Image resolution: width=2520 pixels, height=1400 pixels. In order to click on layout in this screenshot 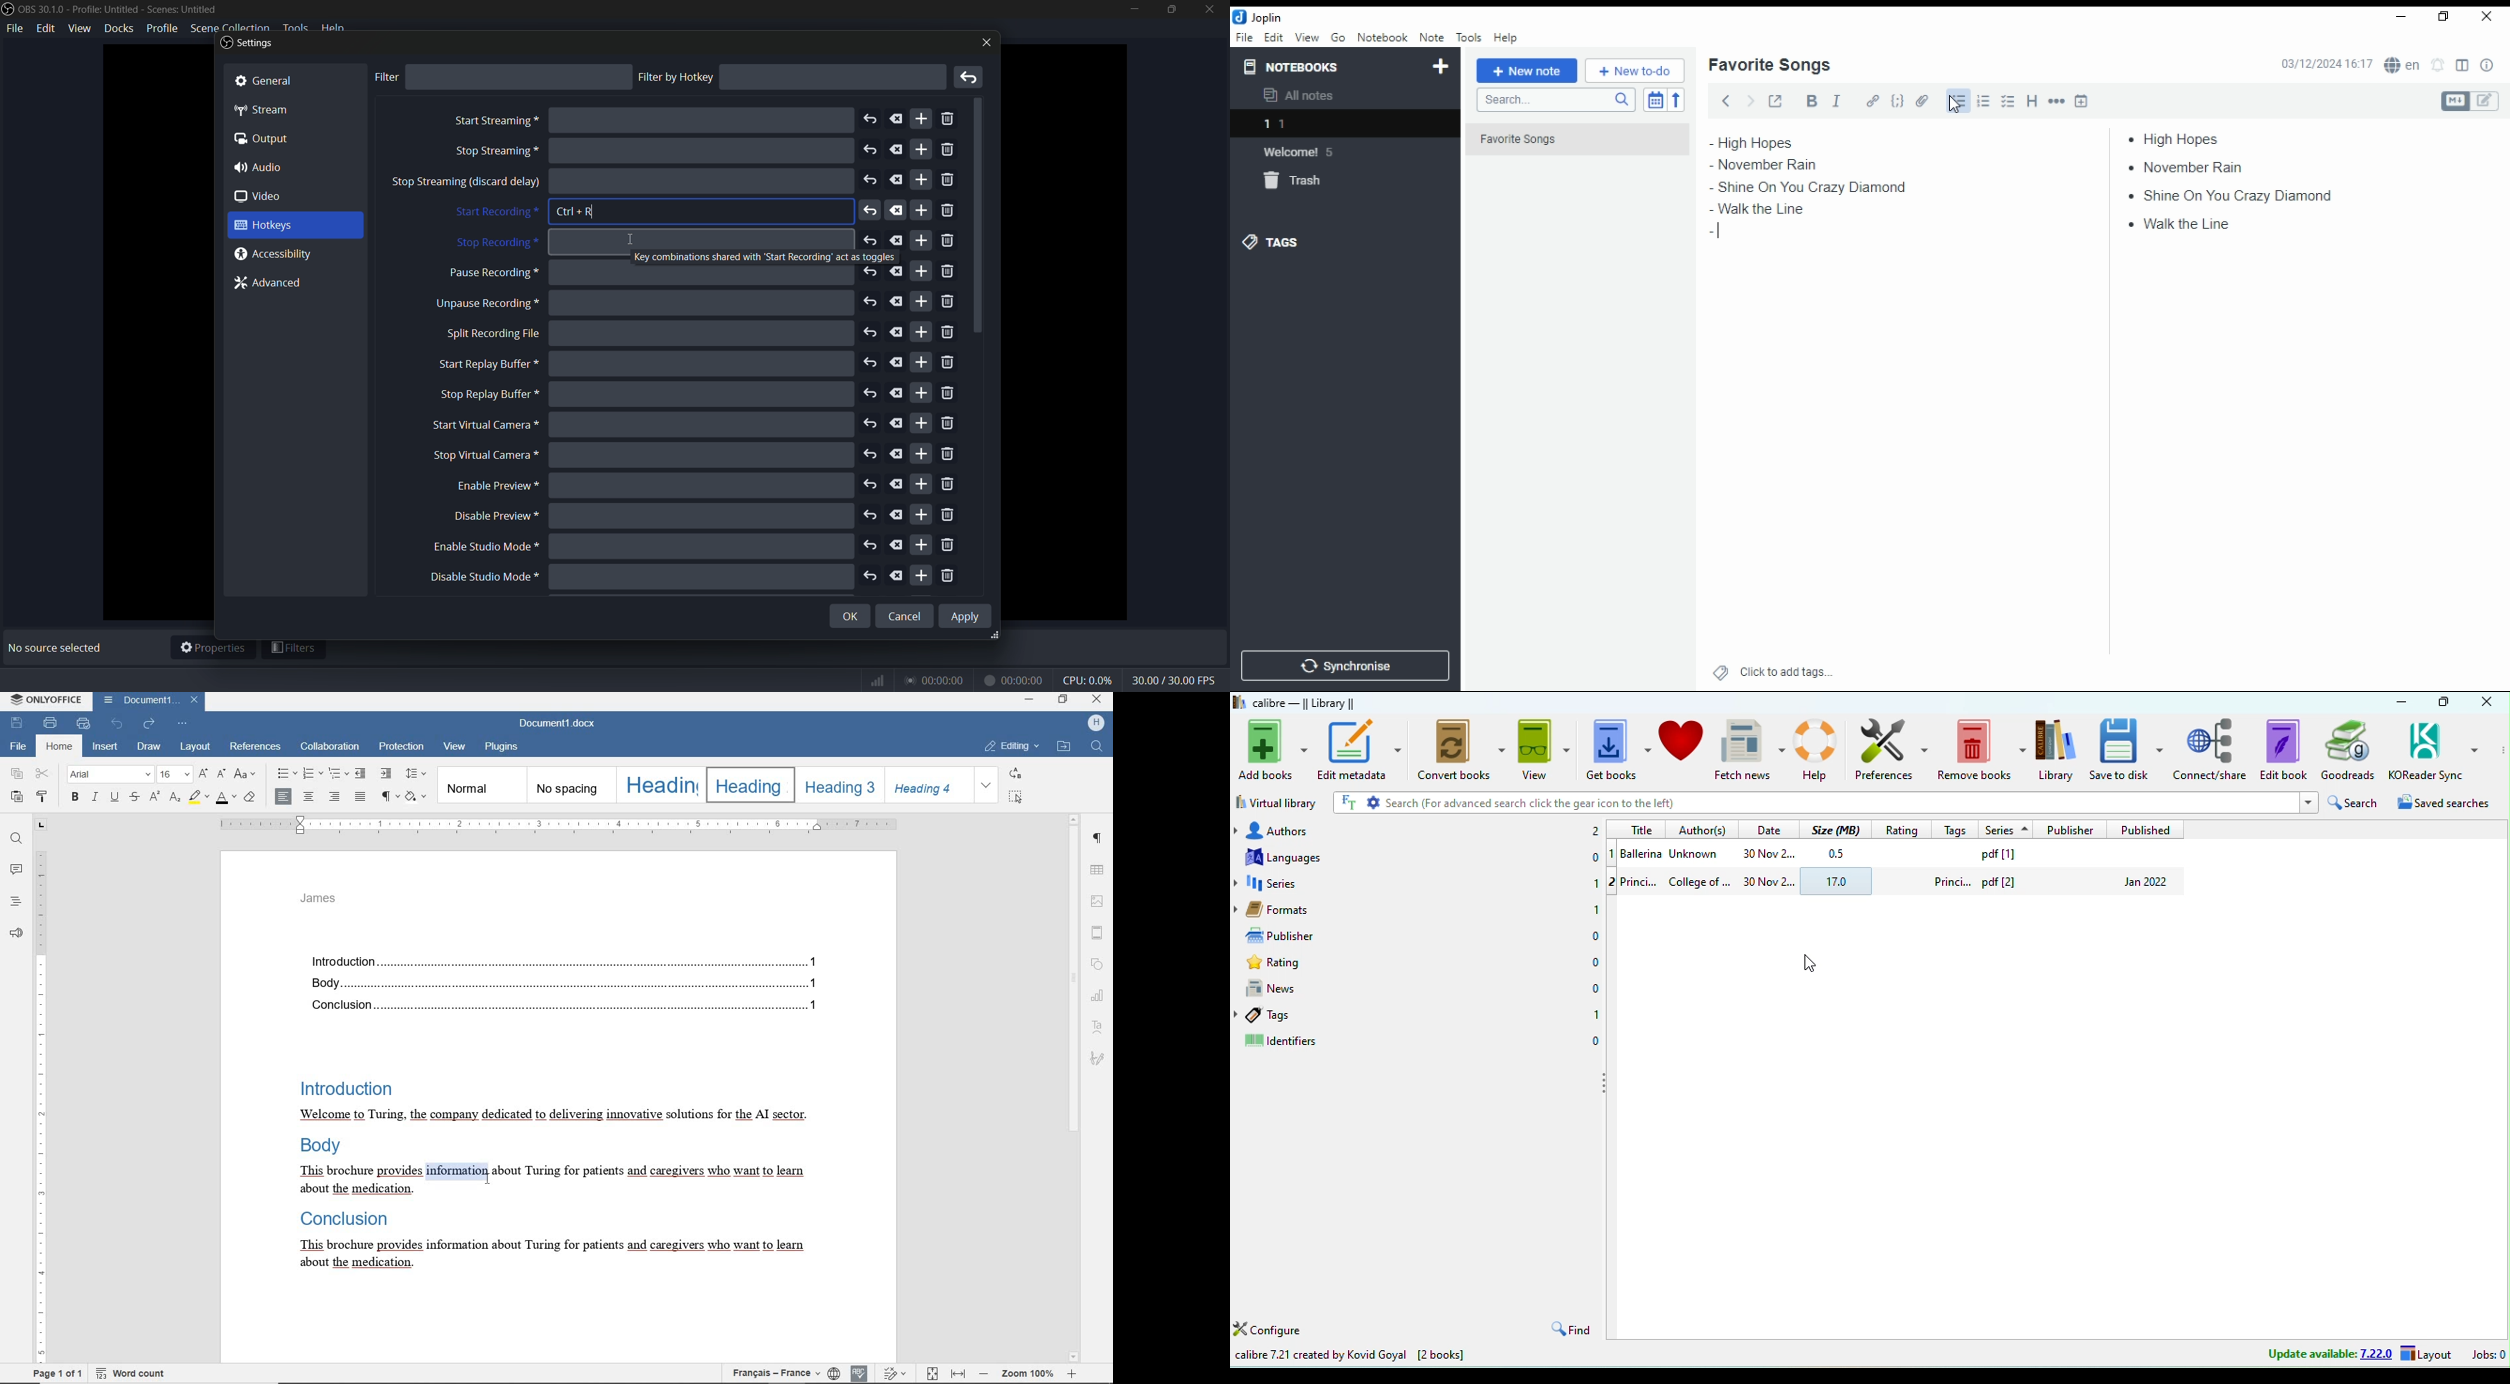, I will do `click(2426, 1354)`.